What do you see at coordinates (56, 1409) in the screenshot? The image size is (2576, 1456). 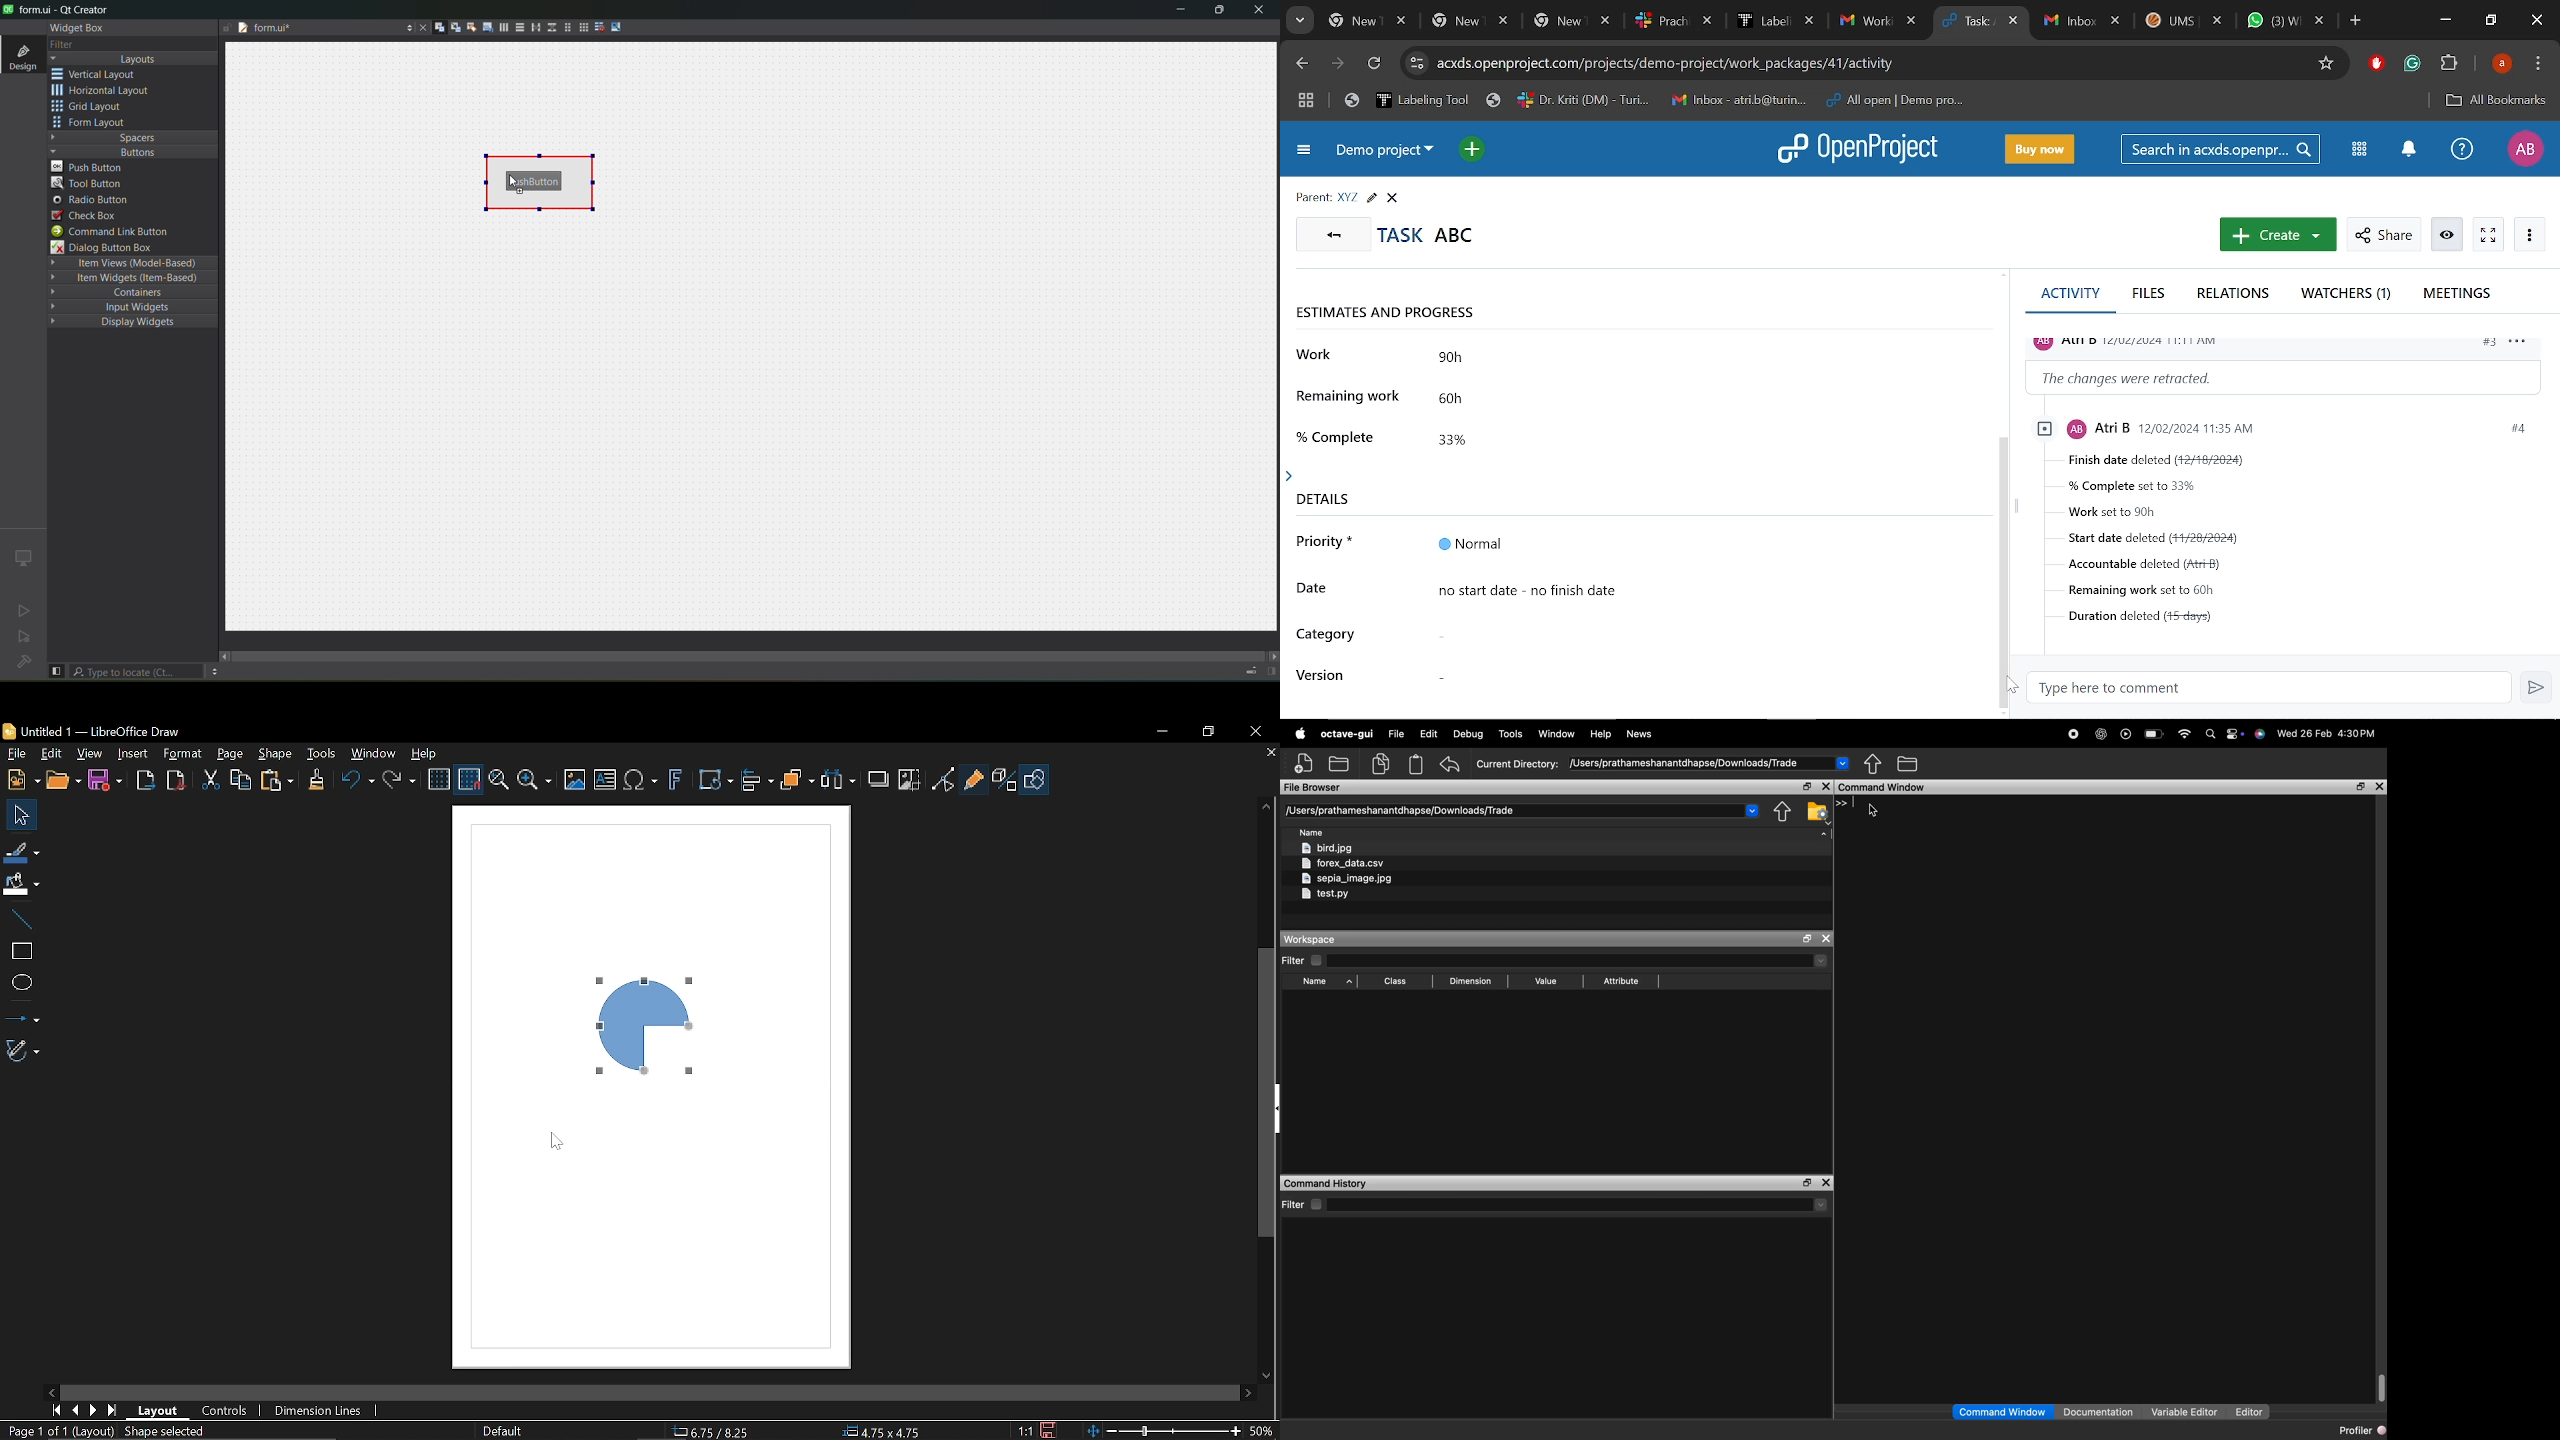 I see `First page` at bounding box center [56, 1409].